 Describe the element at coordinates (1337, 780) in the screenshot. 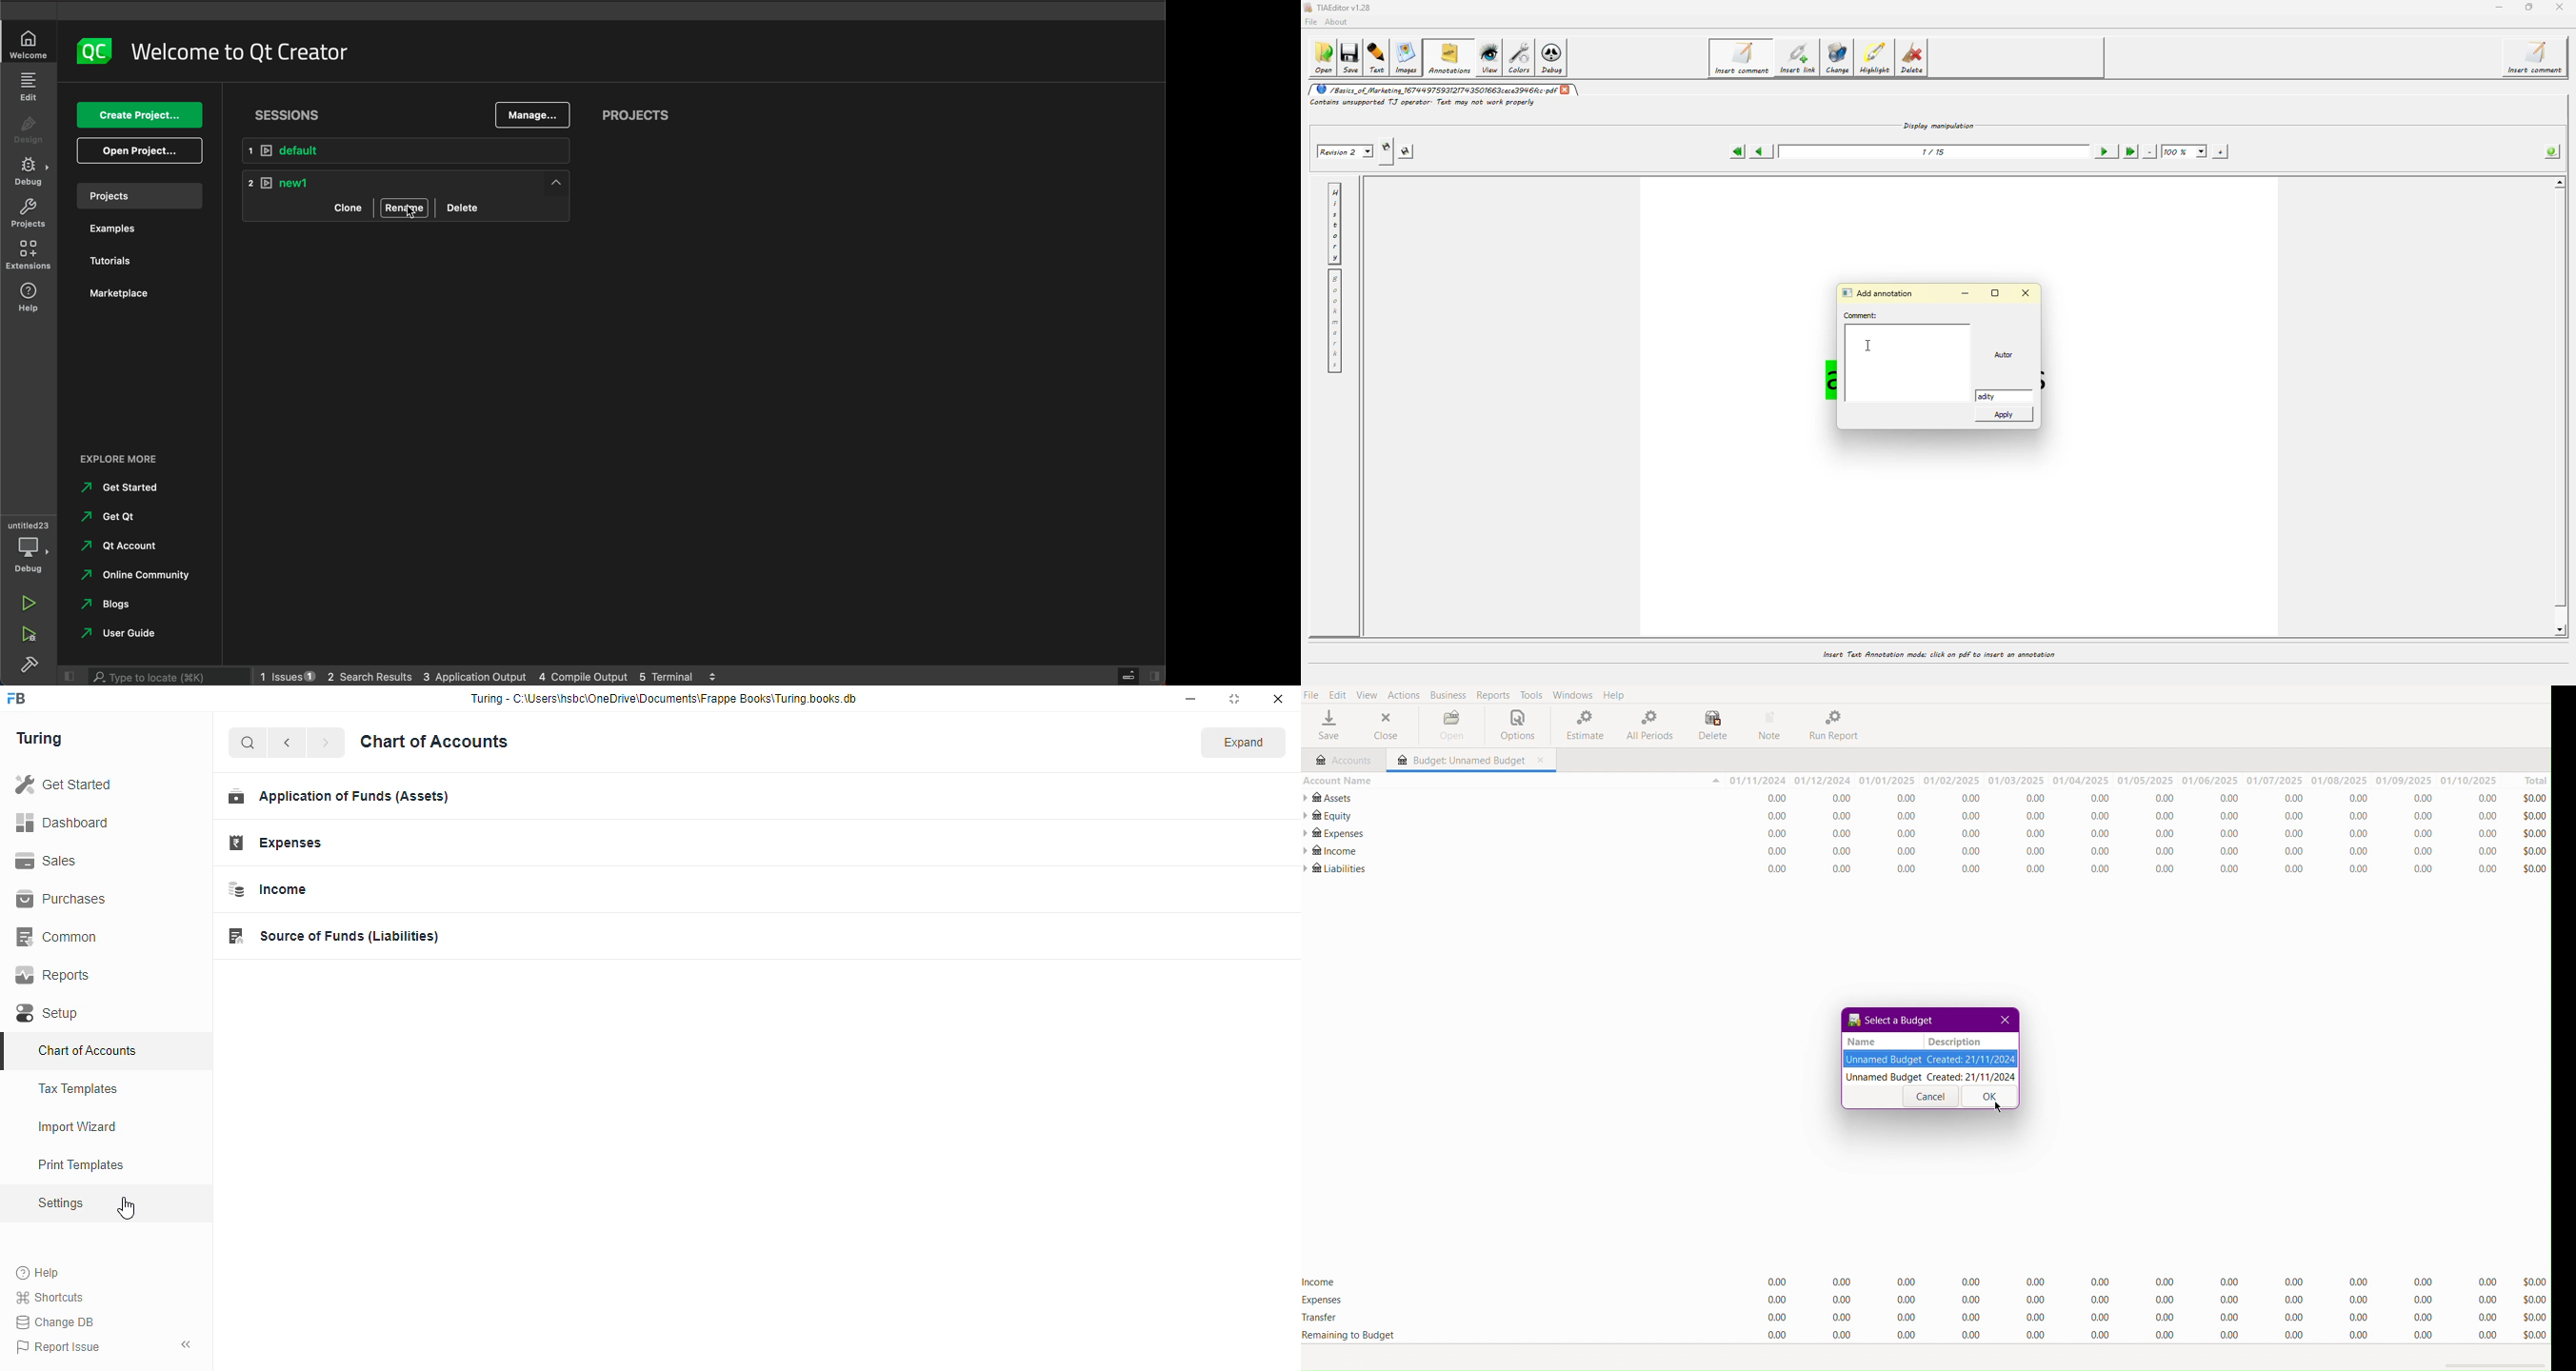

I see `Account Name` at that location.